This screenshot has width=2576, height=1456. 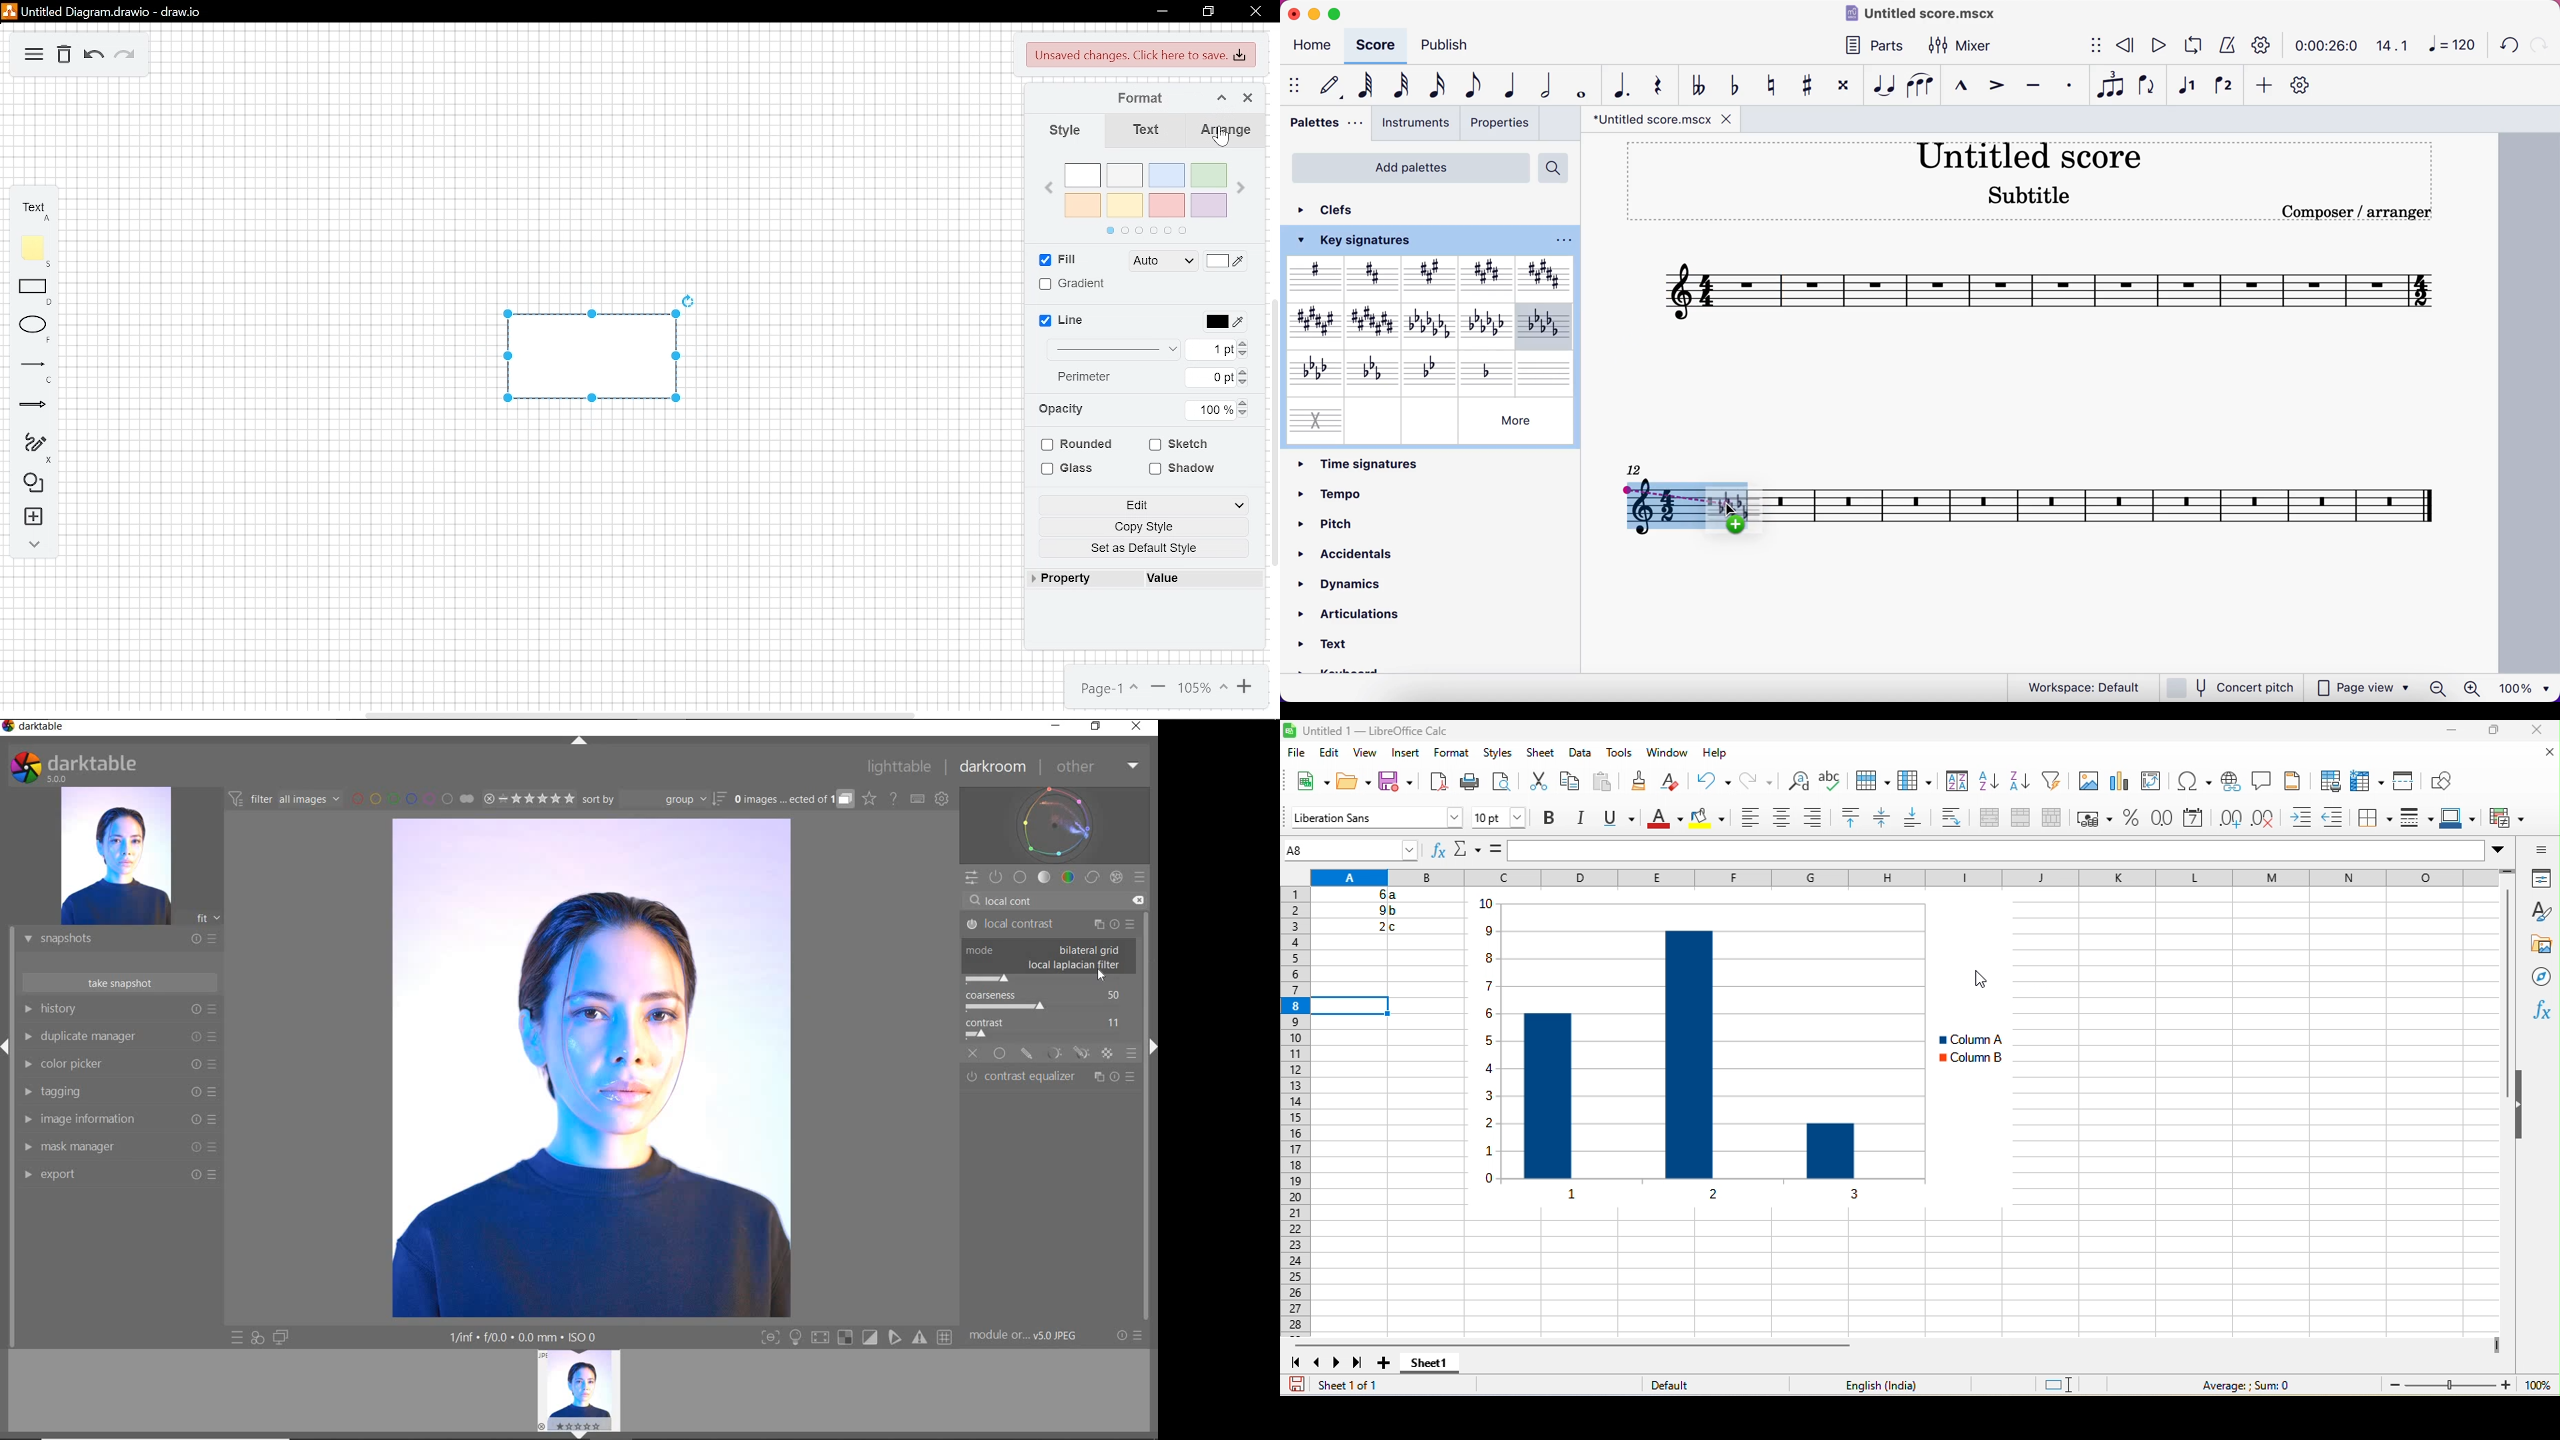 I want to click on file, so click(x=1297, y=753).